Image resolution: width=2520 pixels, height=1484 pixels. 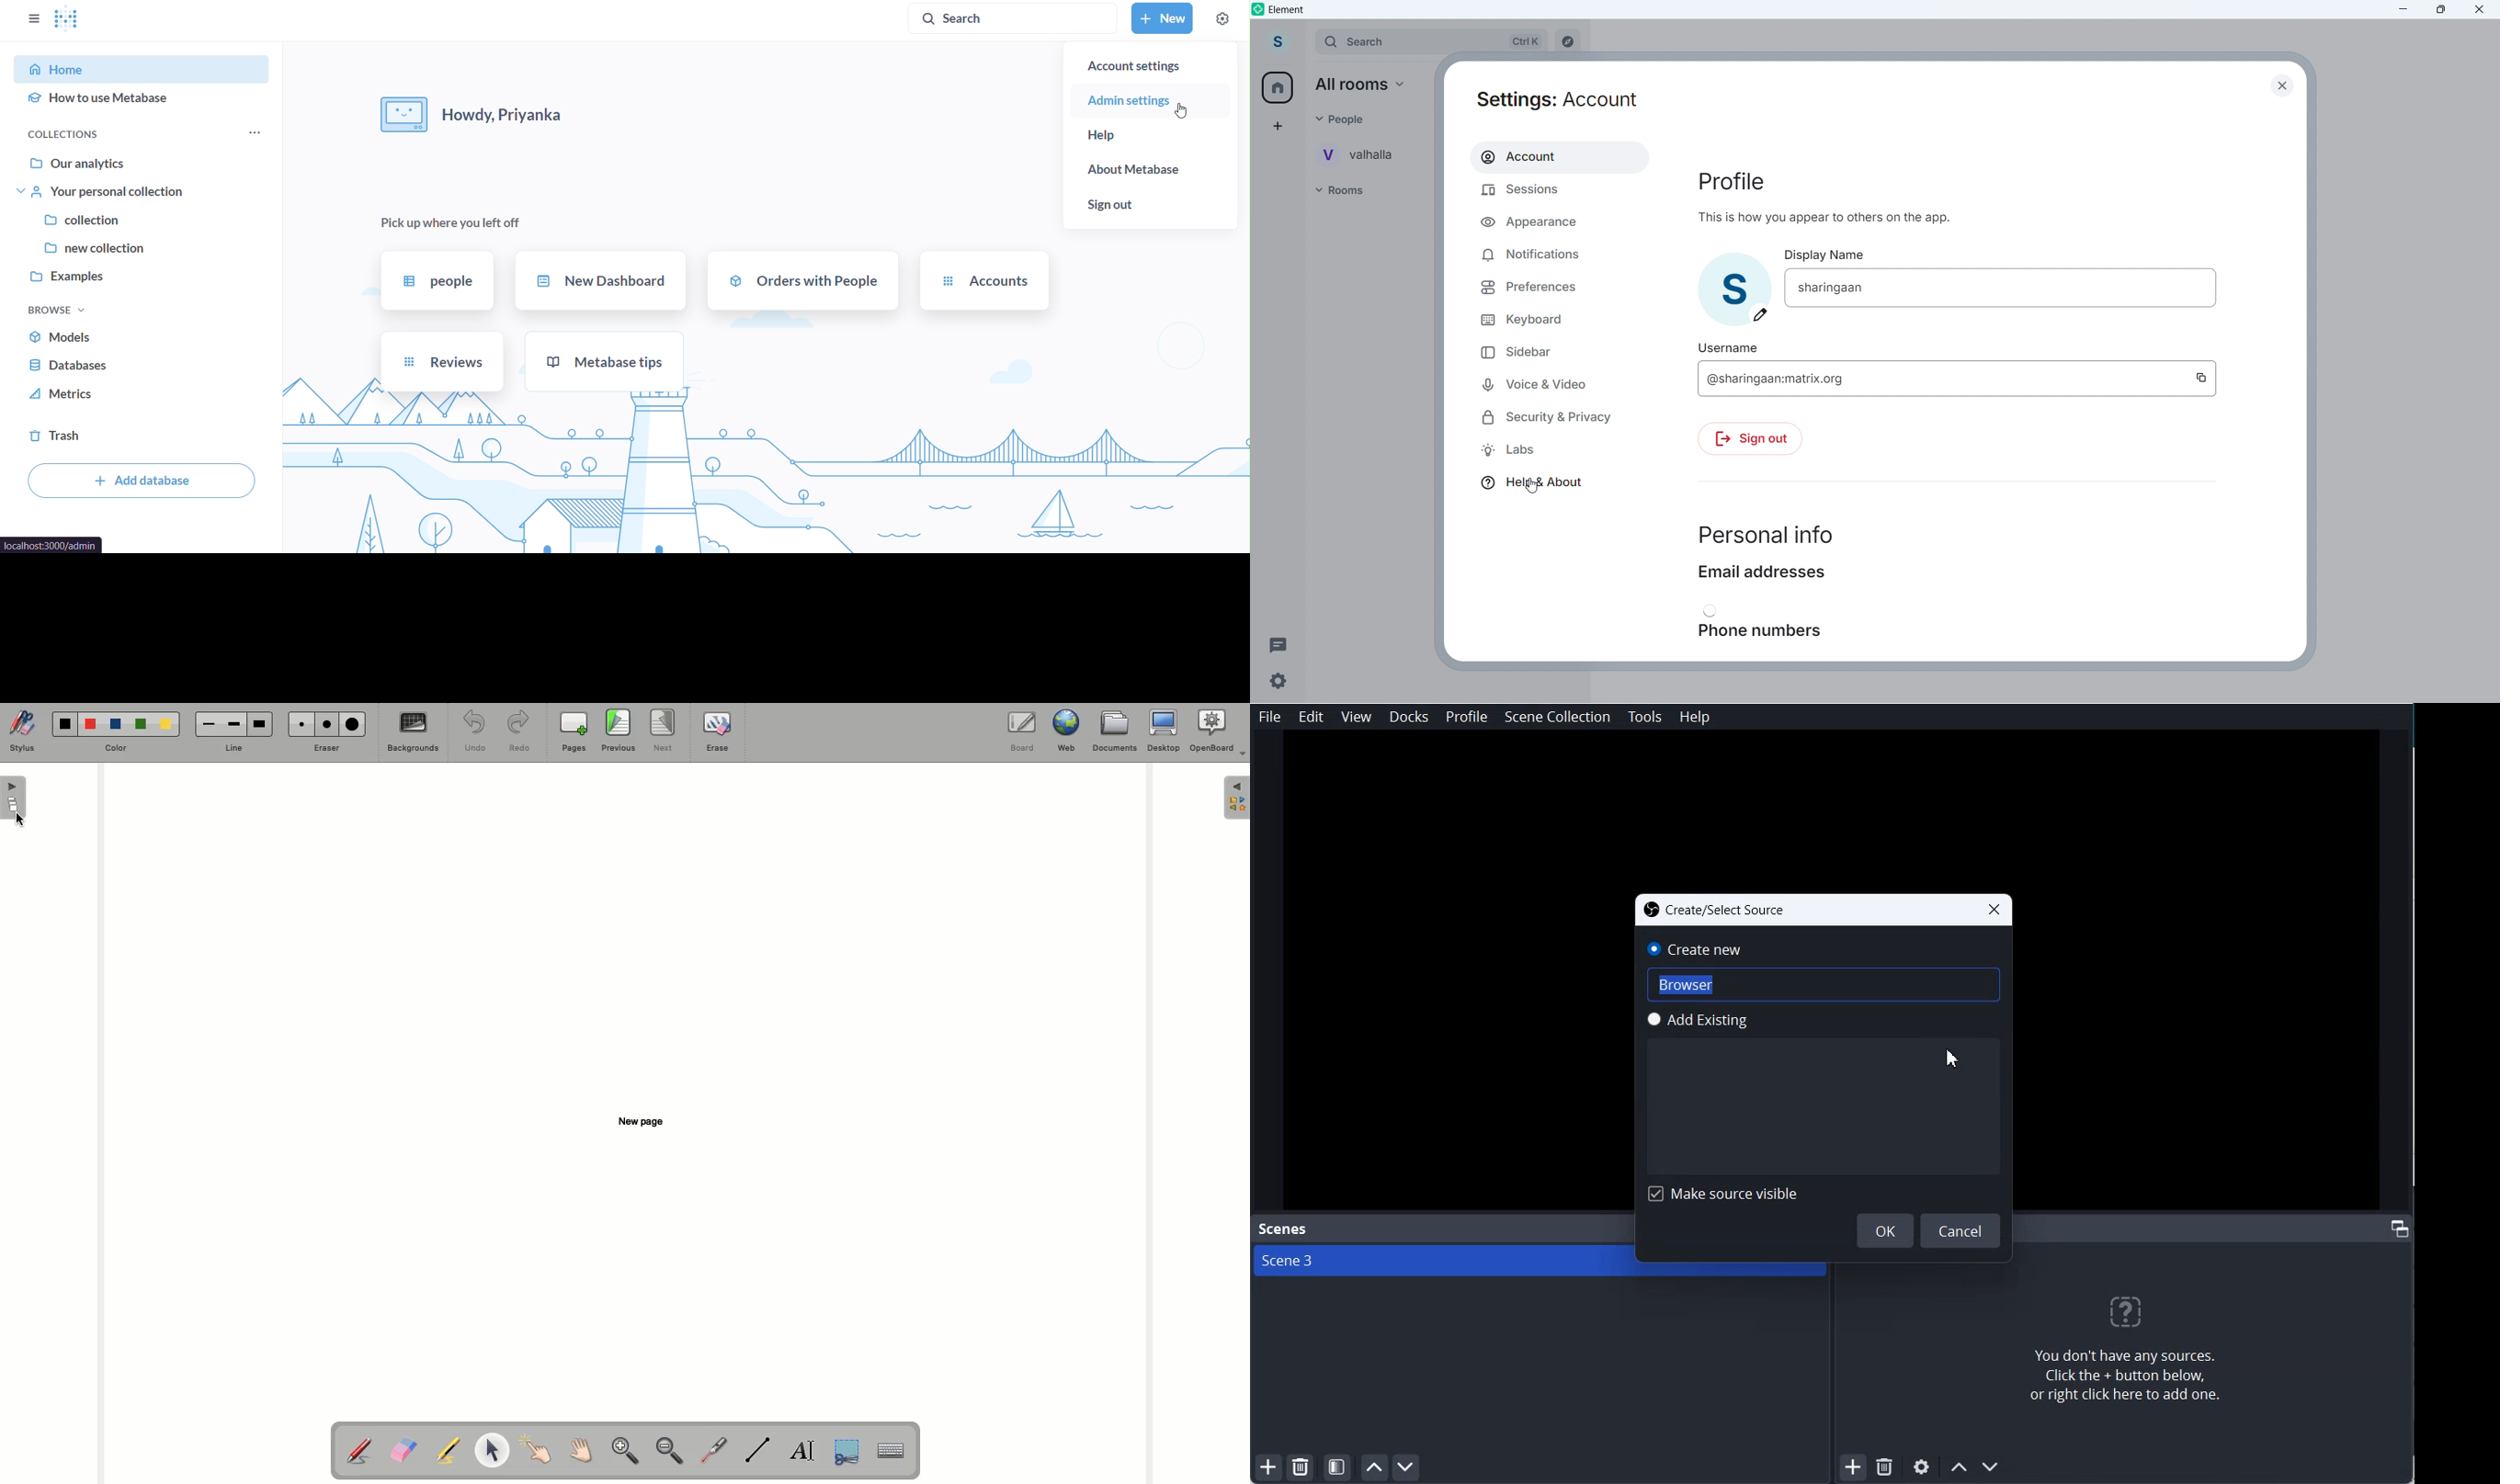 What do you see at coordinates (1535, 486) in the screenshot?
I see `cursor` at bounding box center [1535, 486].